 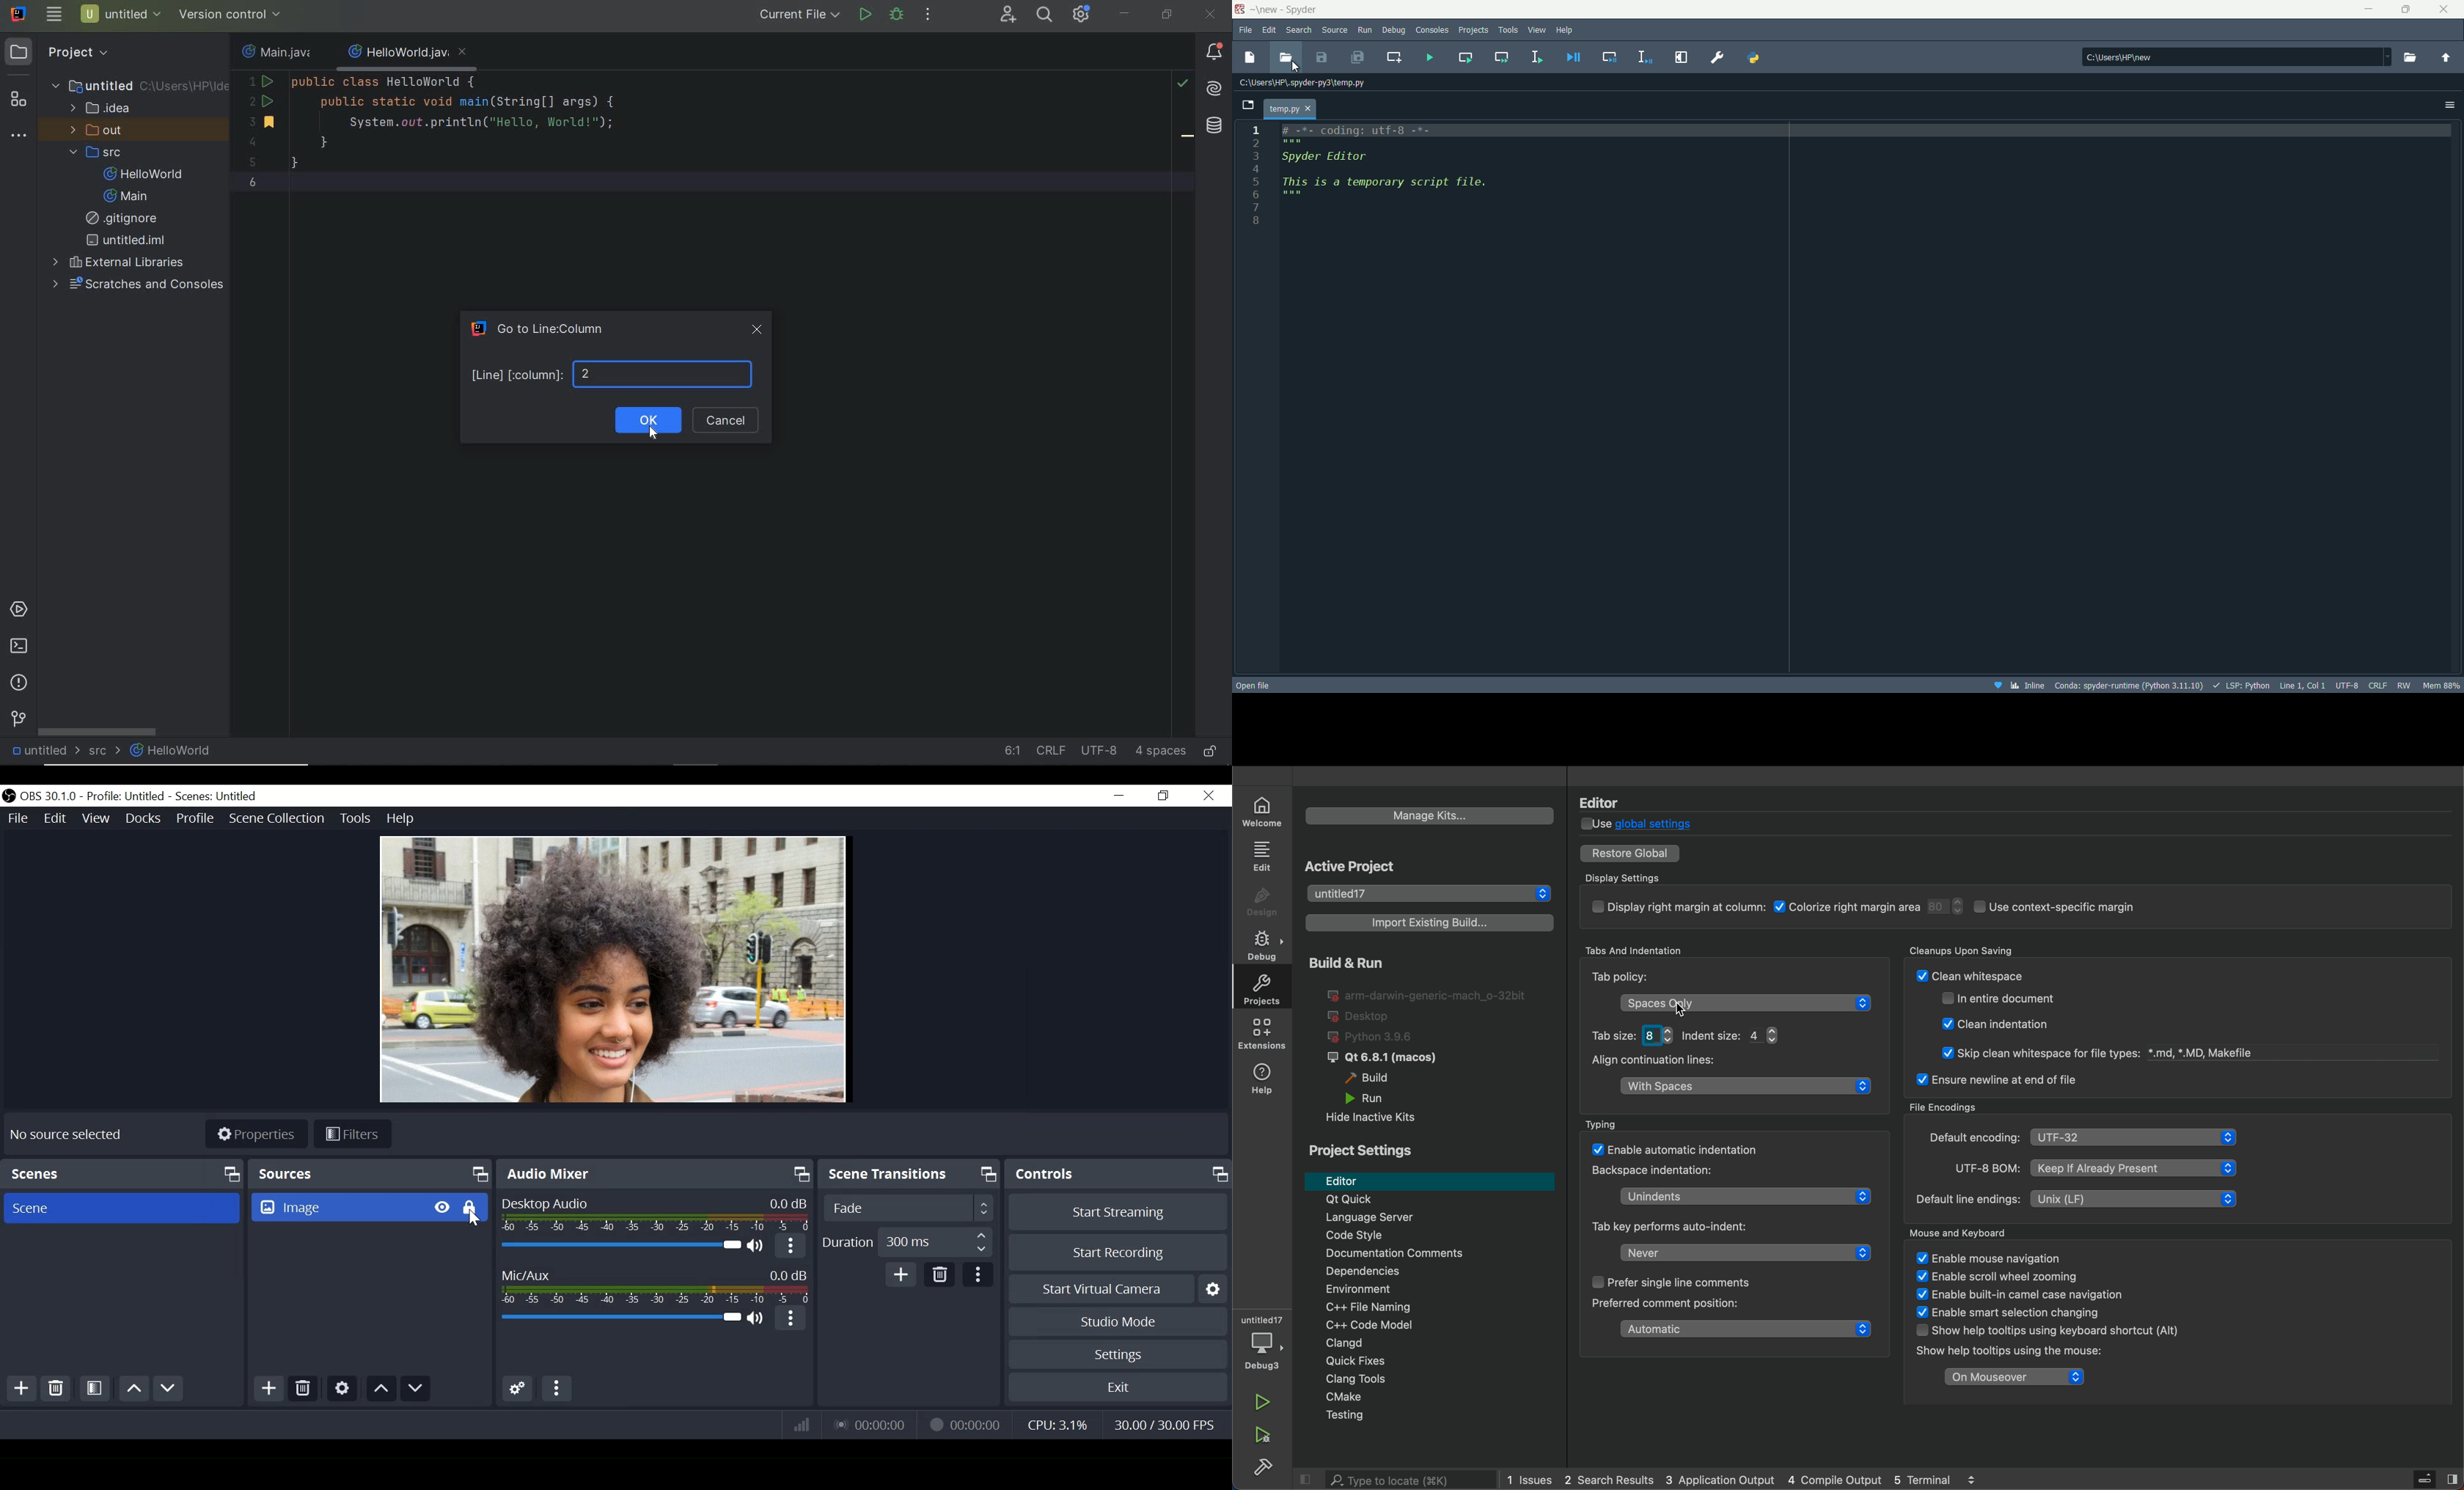 What do you see at coordinates (49, 796) in the screenshot?
I see `OBS 30.1.0` at bounding box center [49, 796].